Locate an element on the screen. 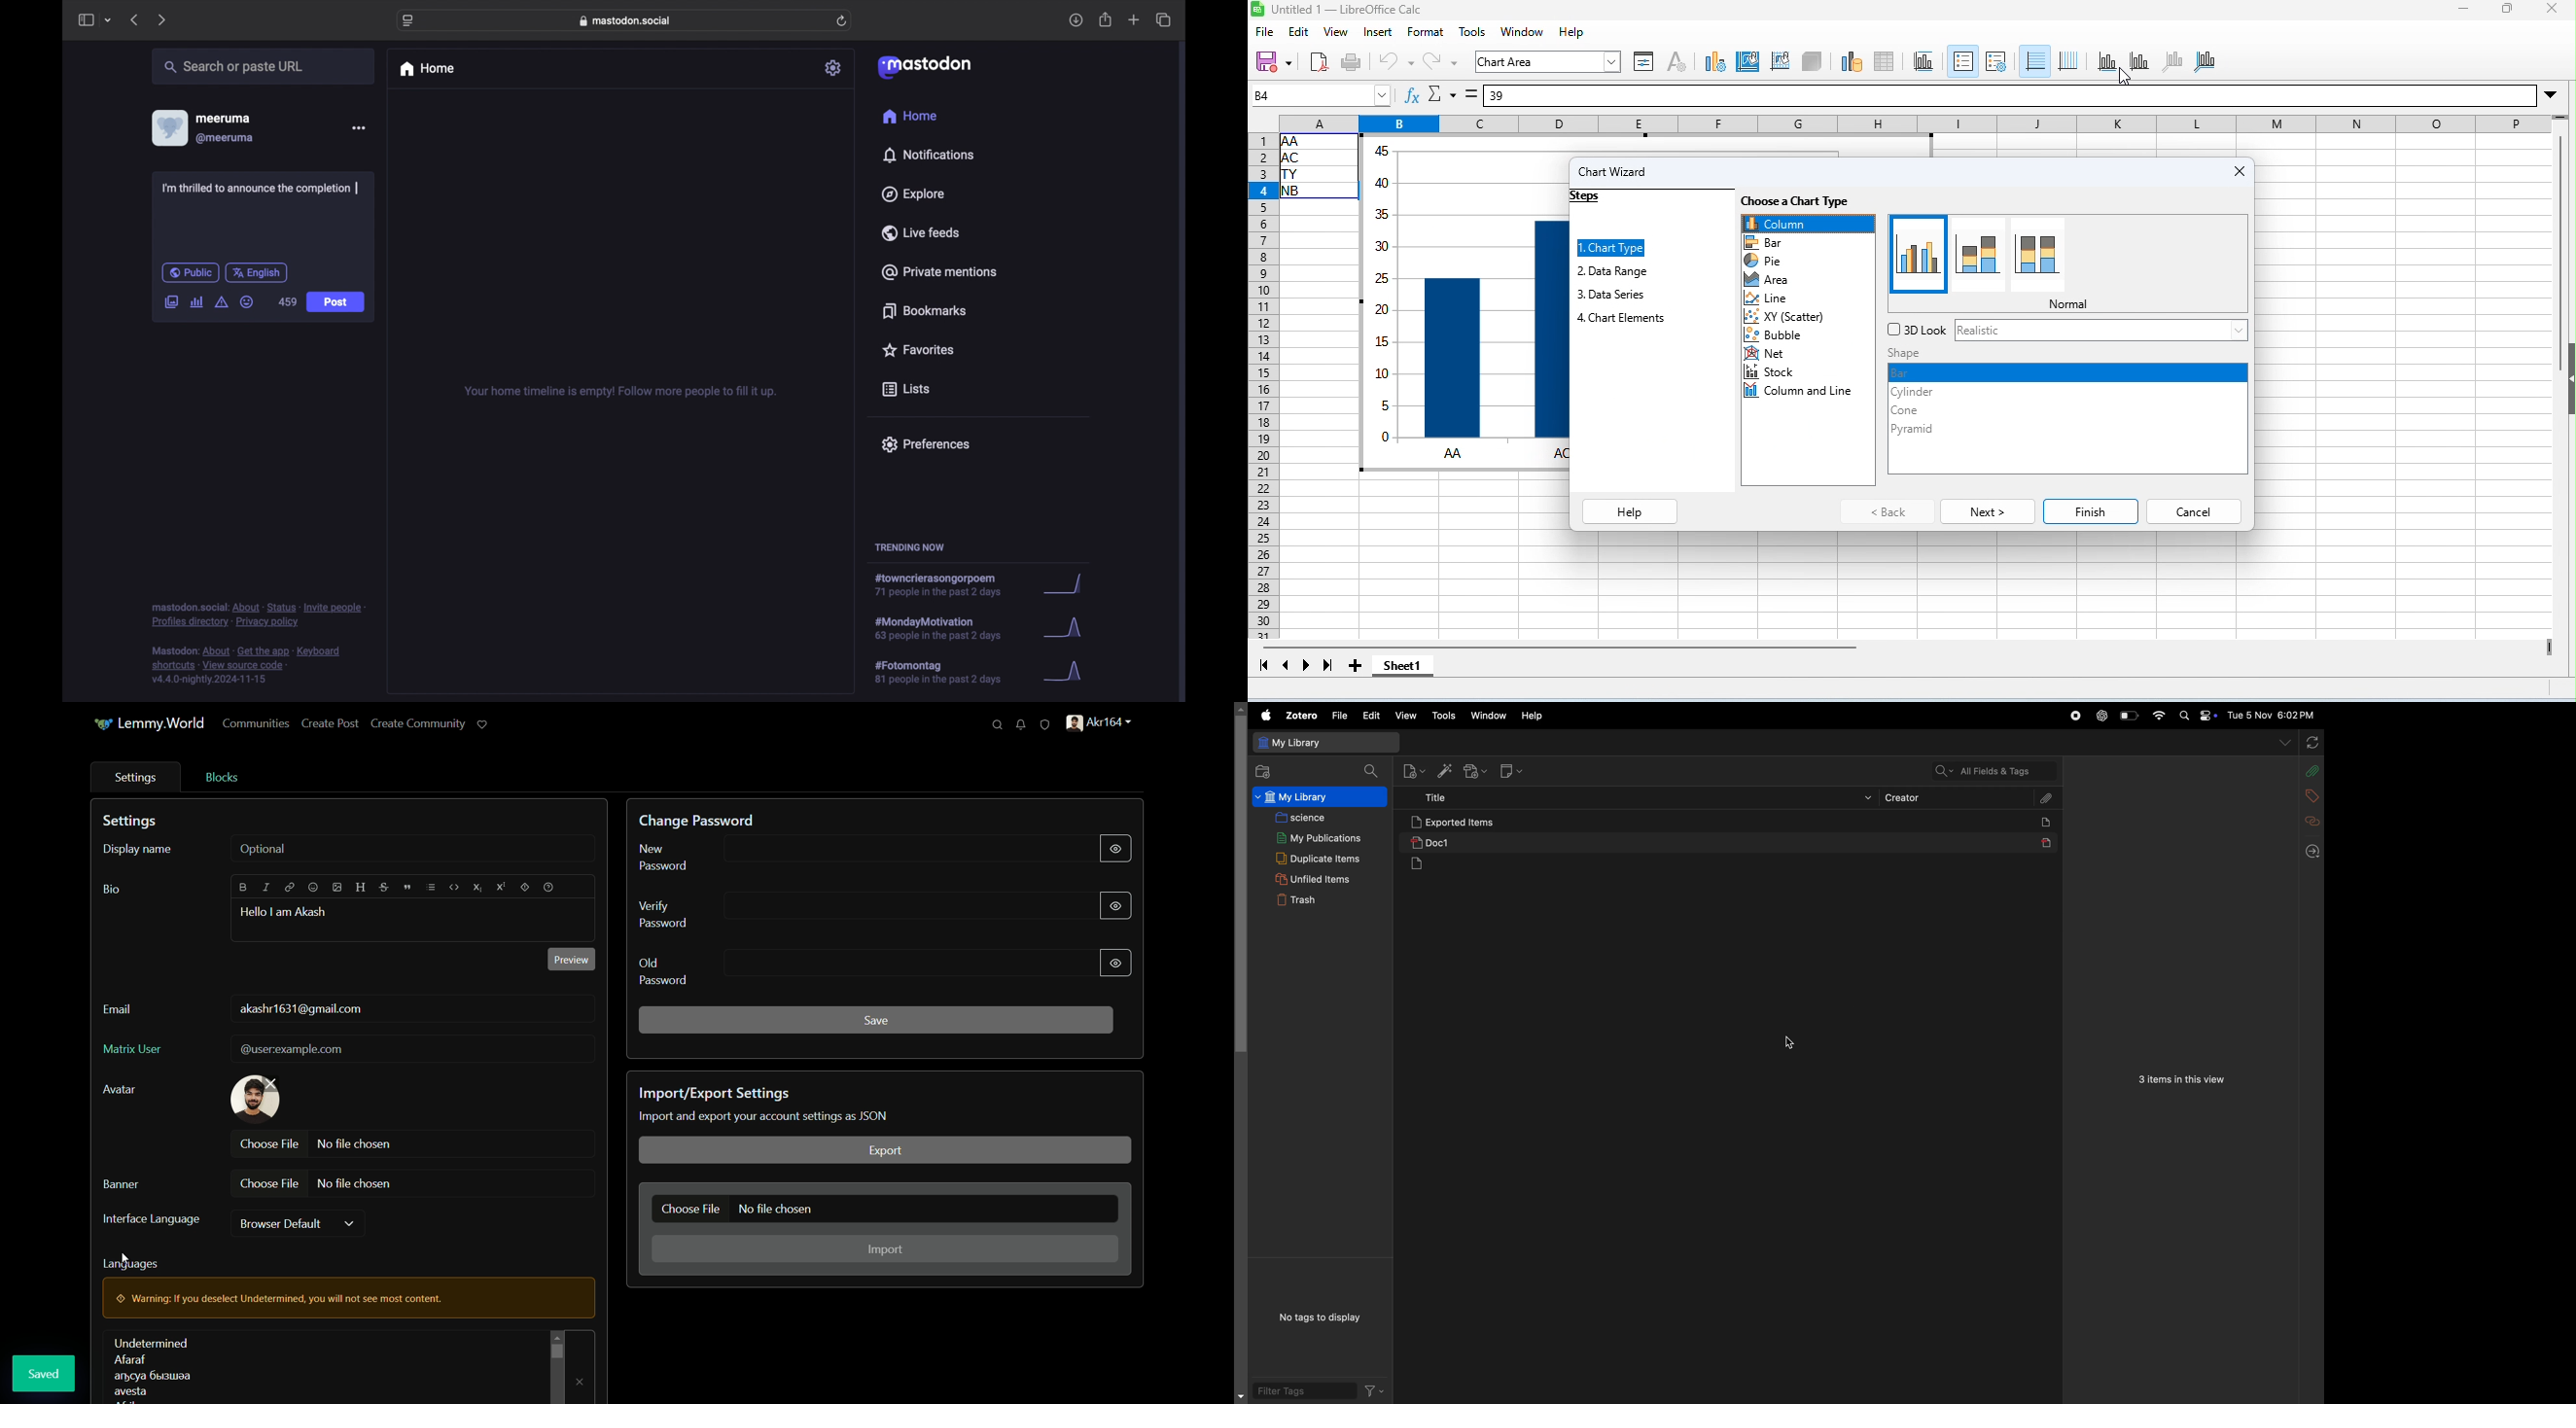 Image resolution: width=2576 pixels, height=1428 pixels. display picture is located at coordinates (168, 128).